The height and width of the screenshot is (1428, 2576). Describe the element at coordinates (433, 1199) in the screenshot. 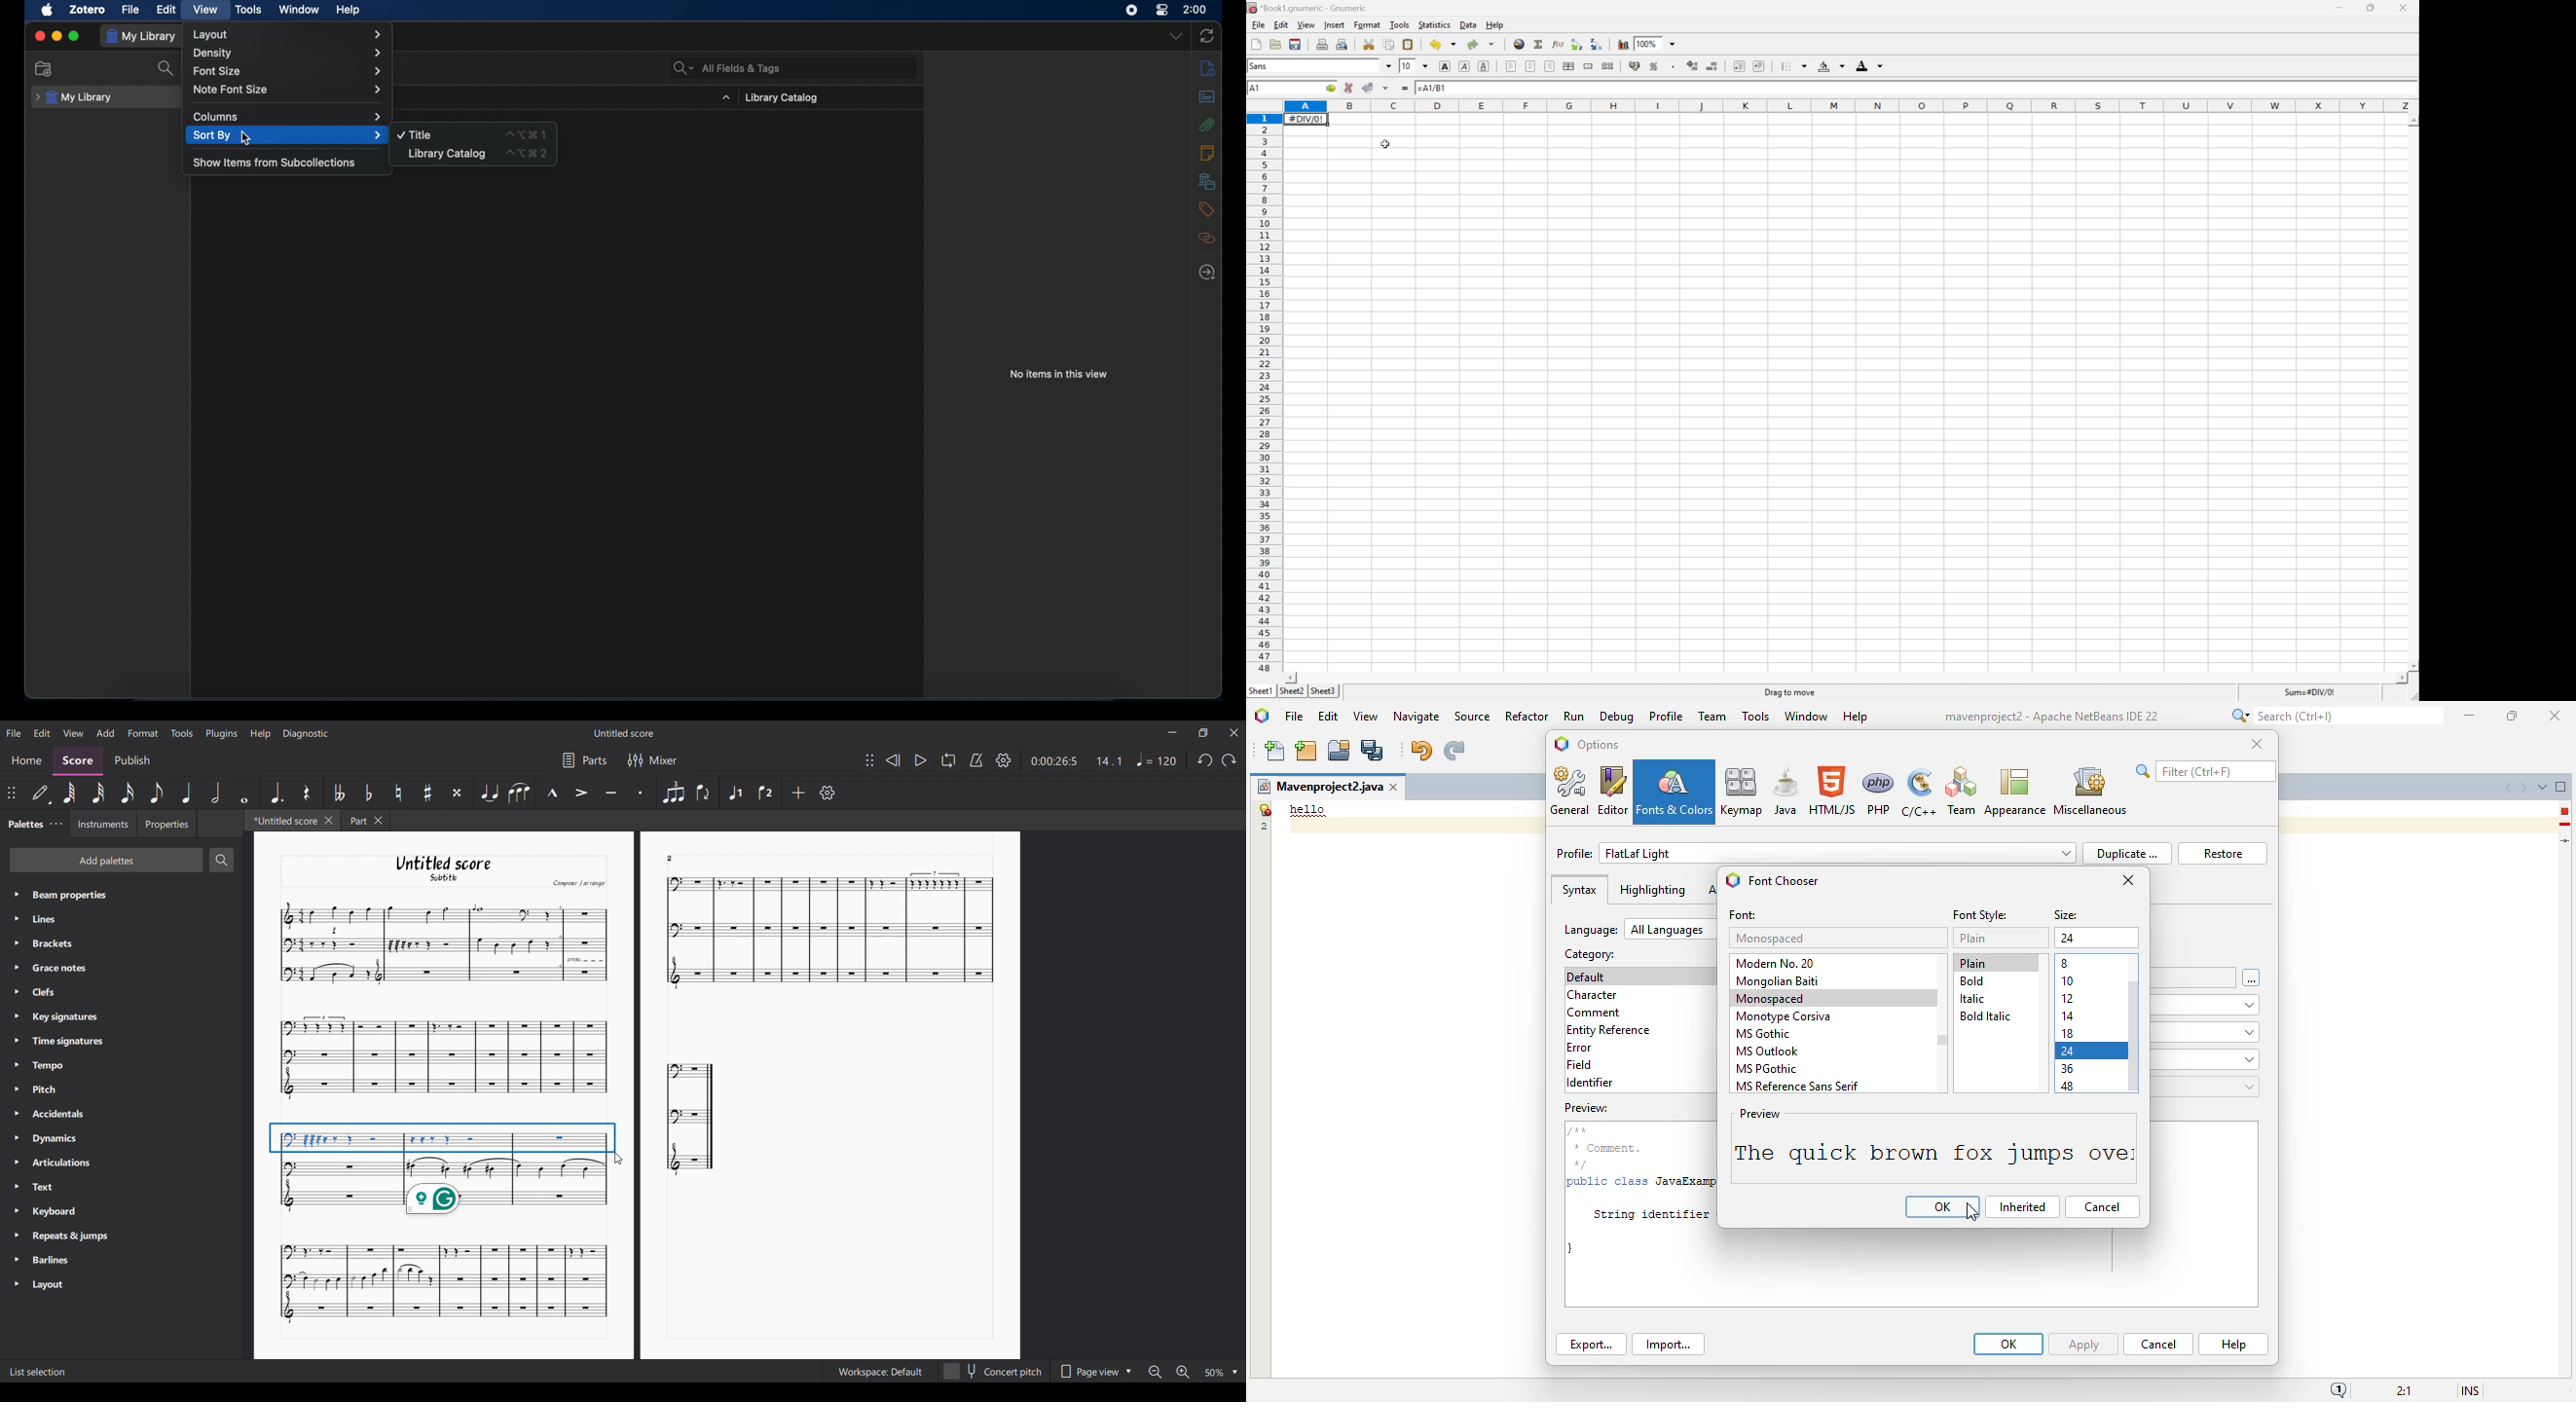

I see `Grammarly extension` at that location.